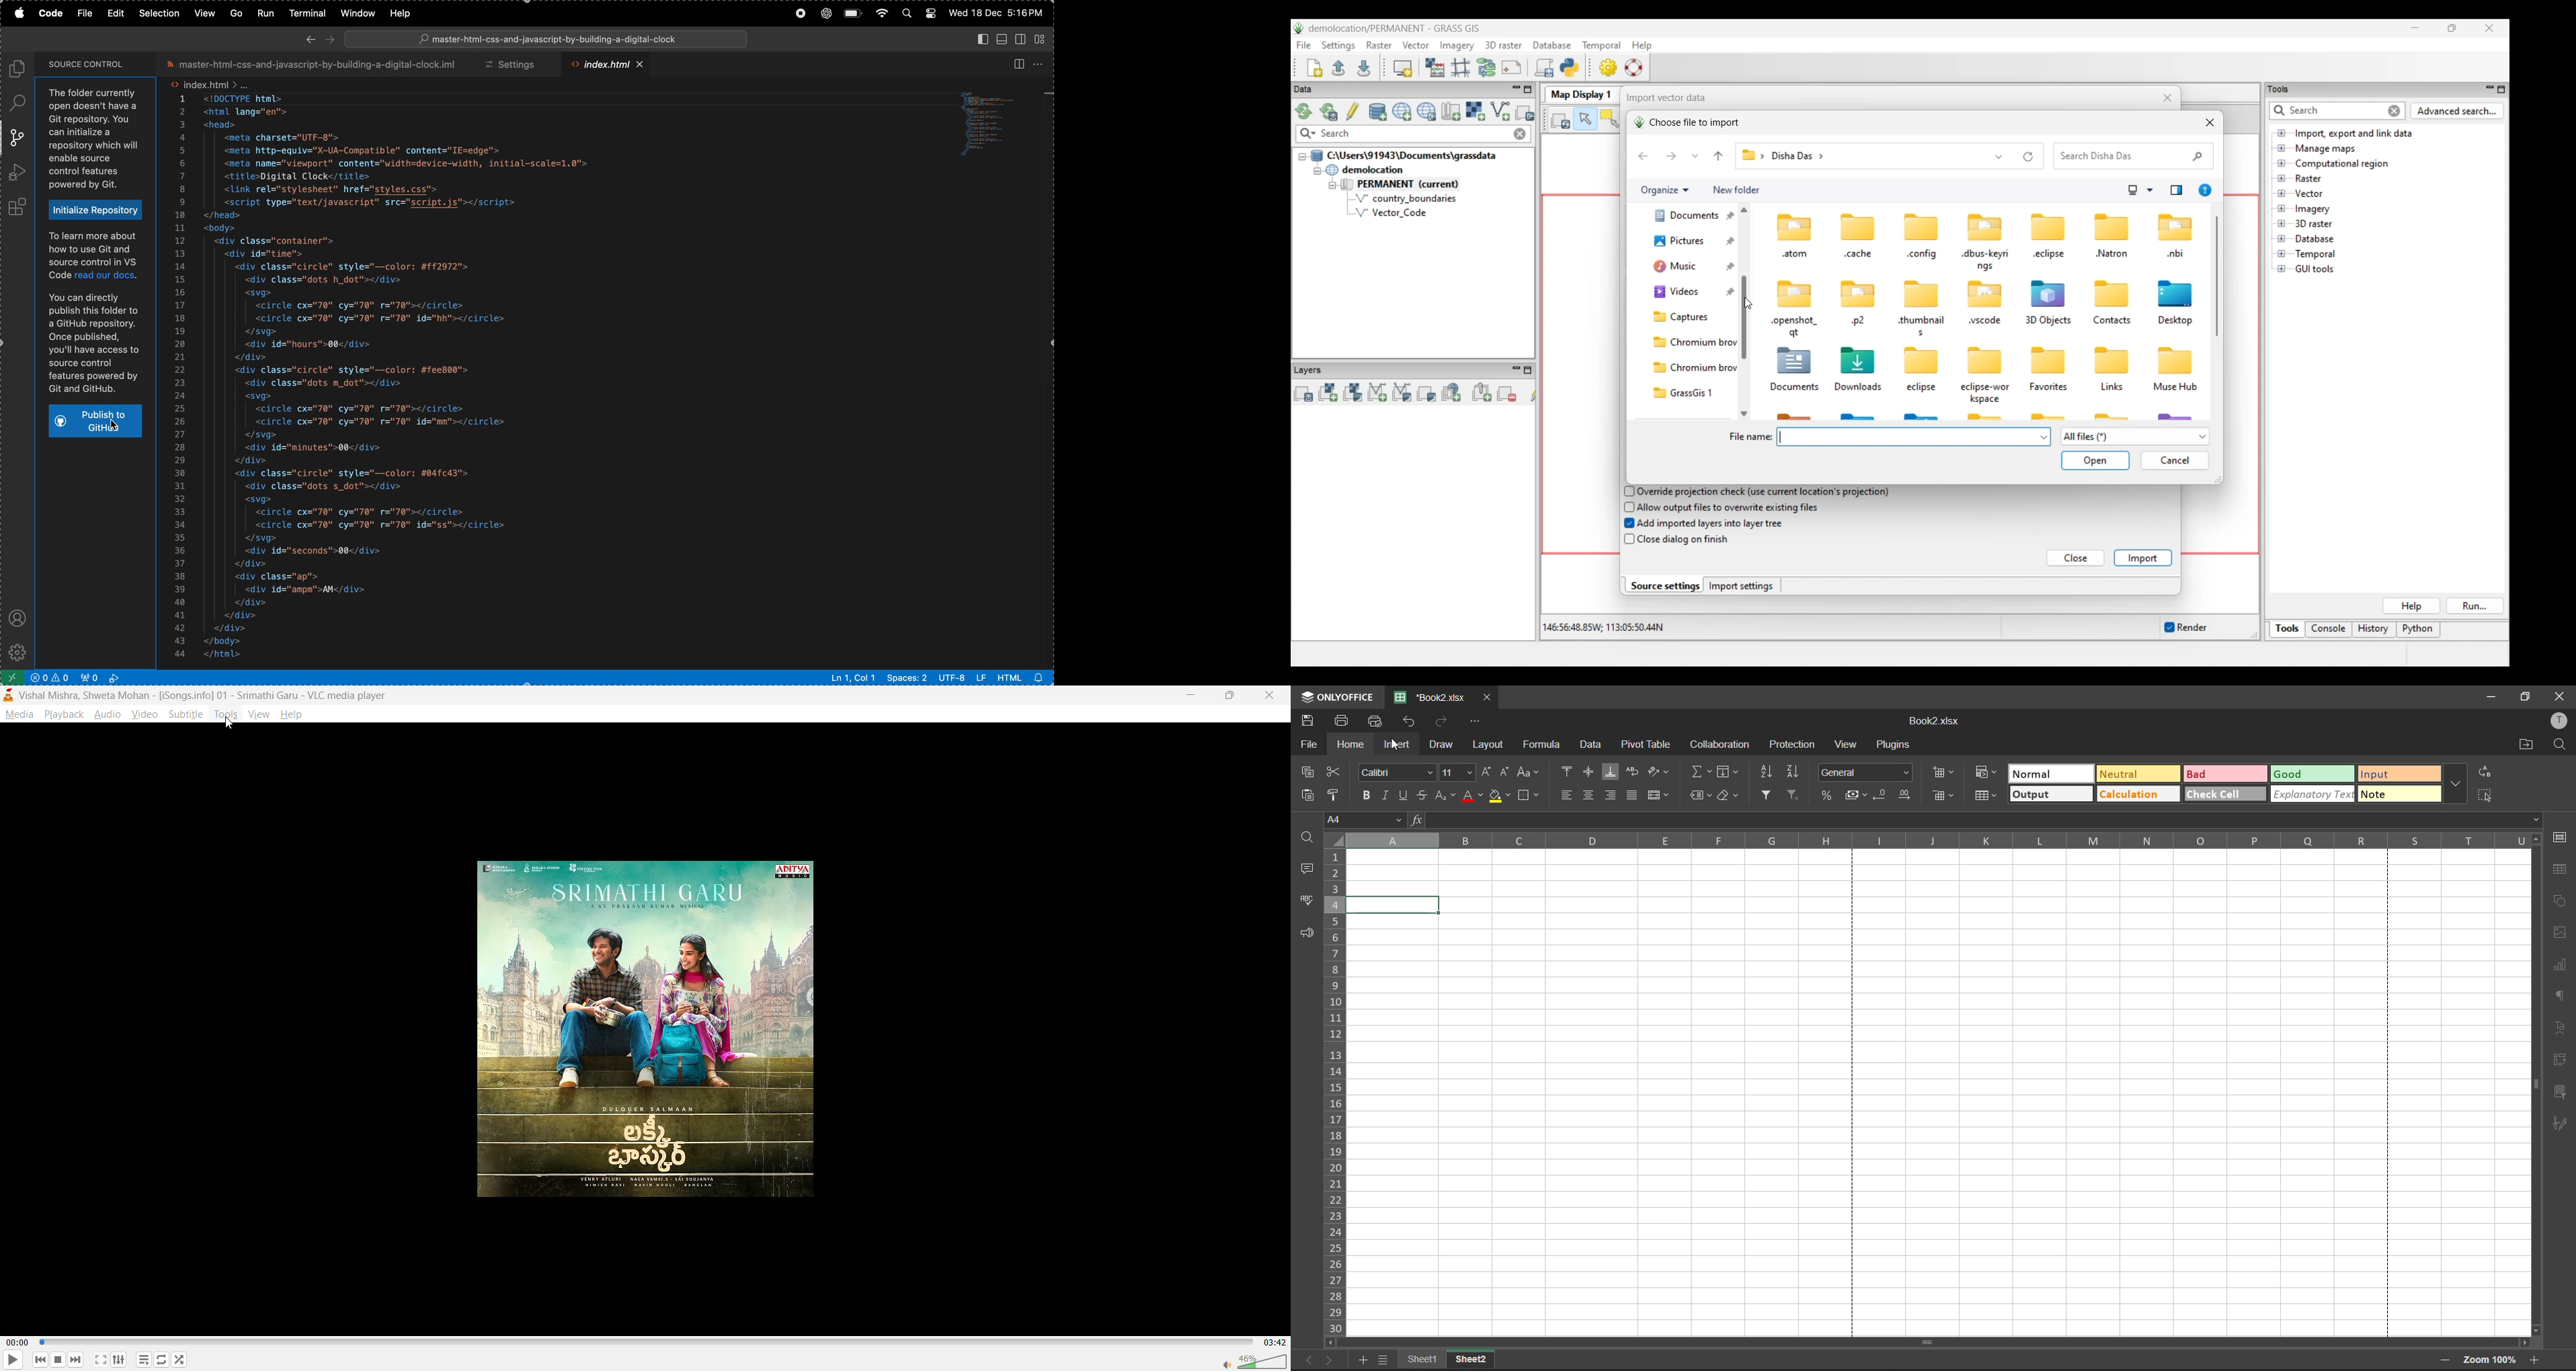 This screenshot has width=2576, height=1372. What do you see at coordinates (75, 1358) in the screenshot?
I see `next` at bounding box center [75, 1358].